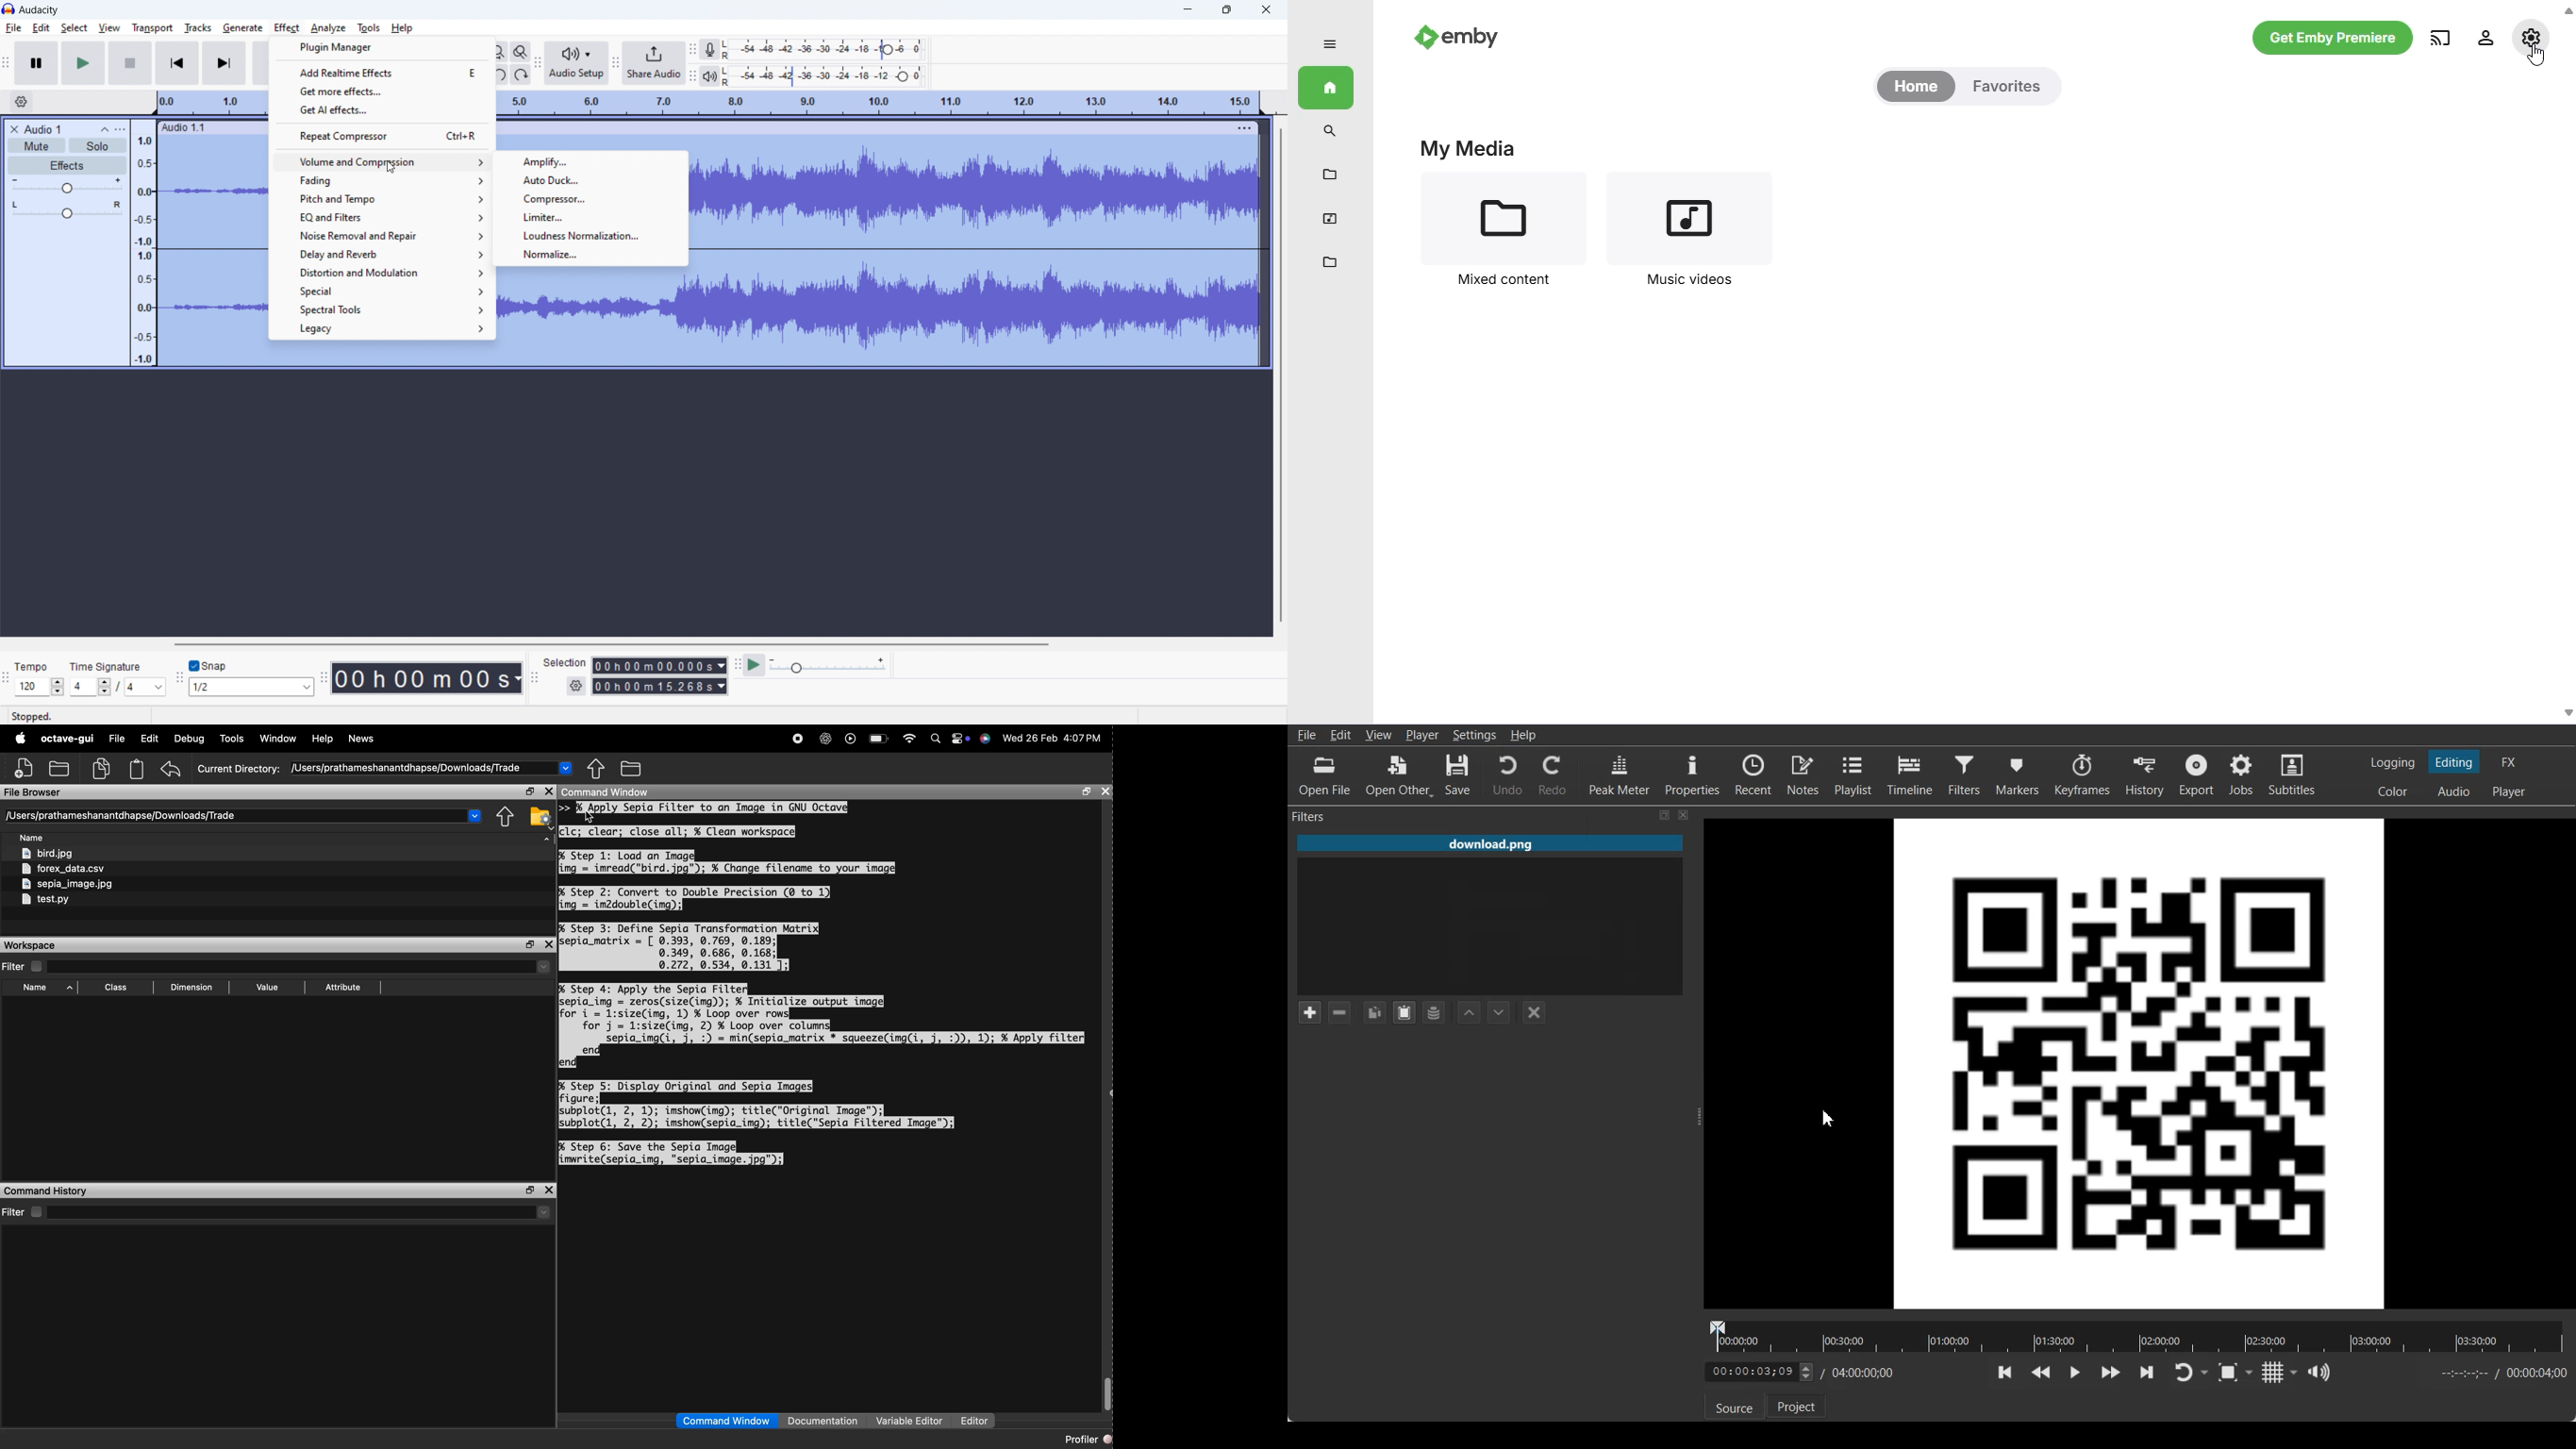 The width and height of the screenshot is (2576, 1456). Describe the element at coordinates (243, 28) in the screenshot. I see `generate` at that location.